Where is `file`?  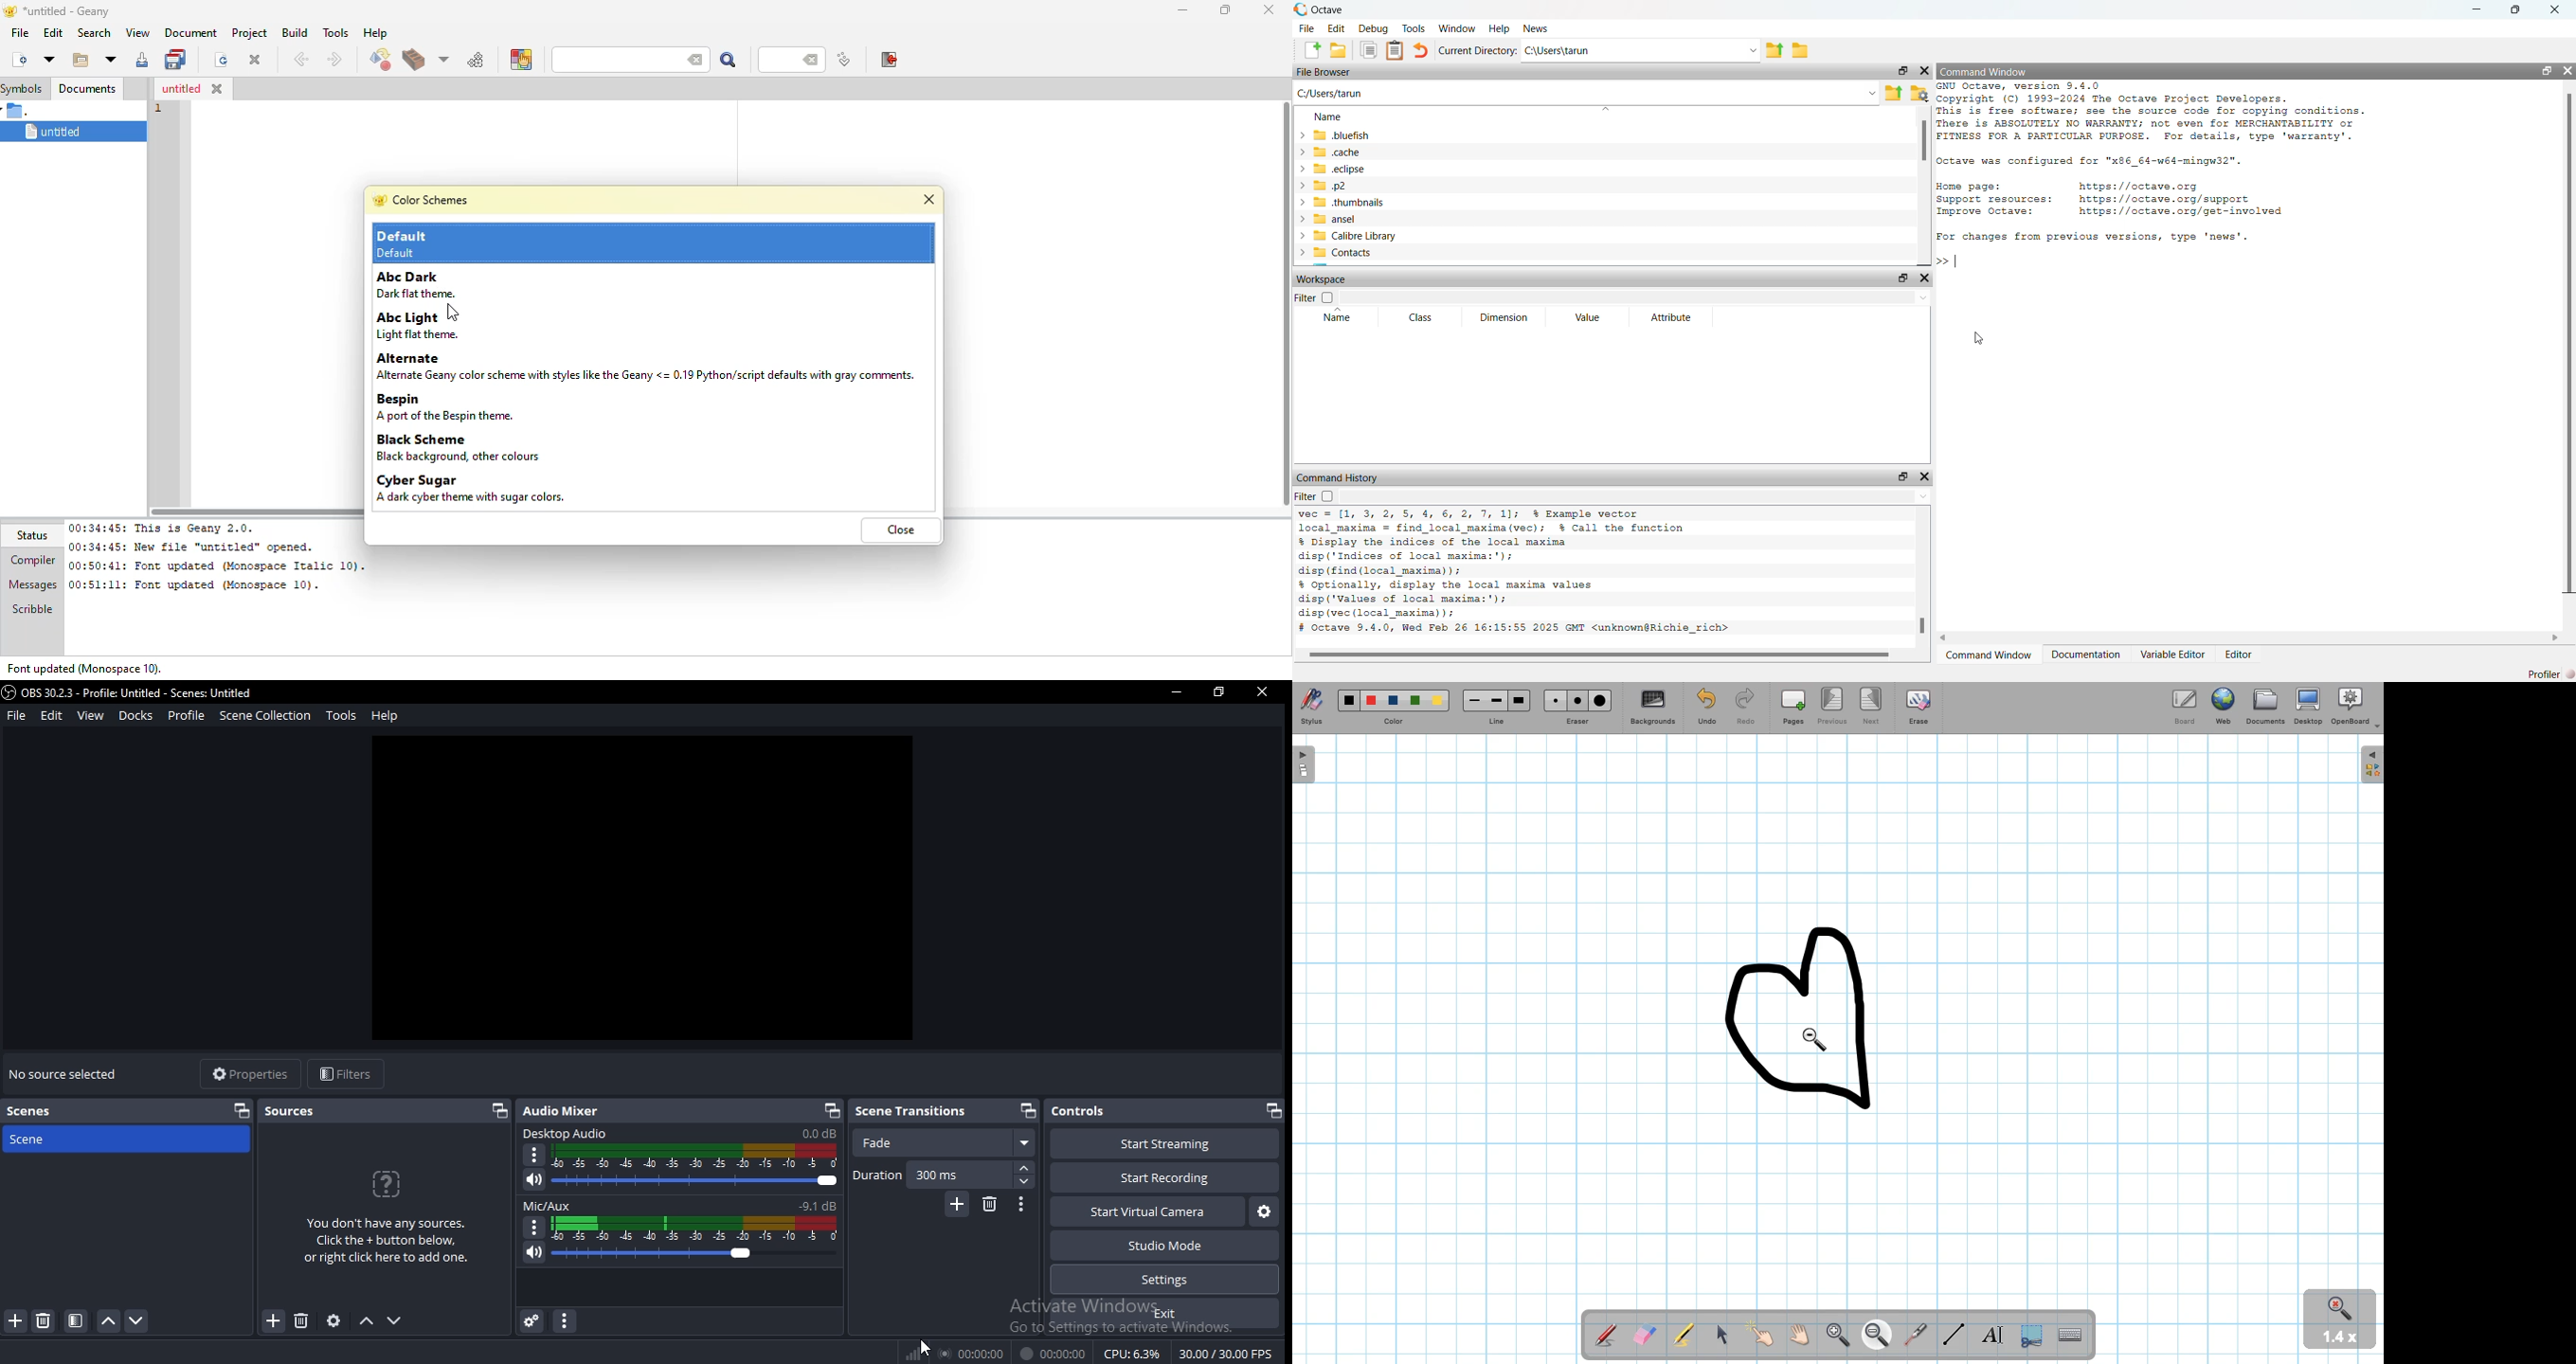 file is located at coordinates (16, 717).